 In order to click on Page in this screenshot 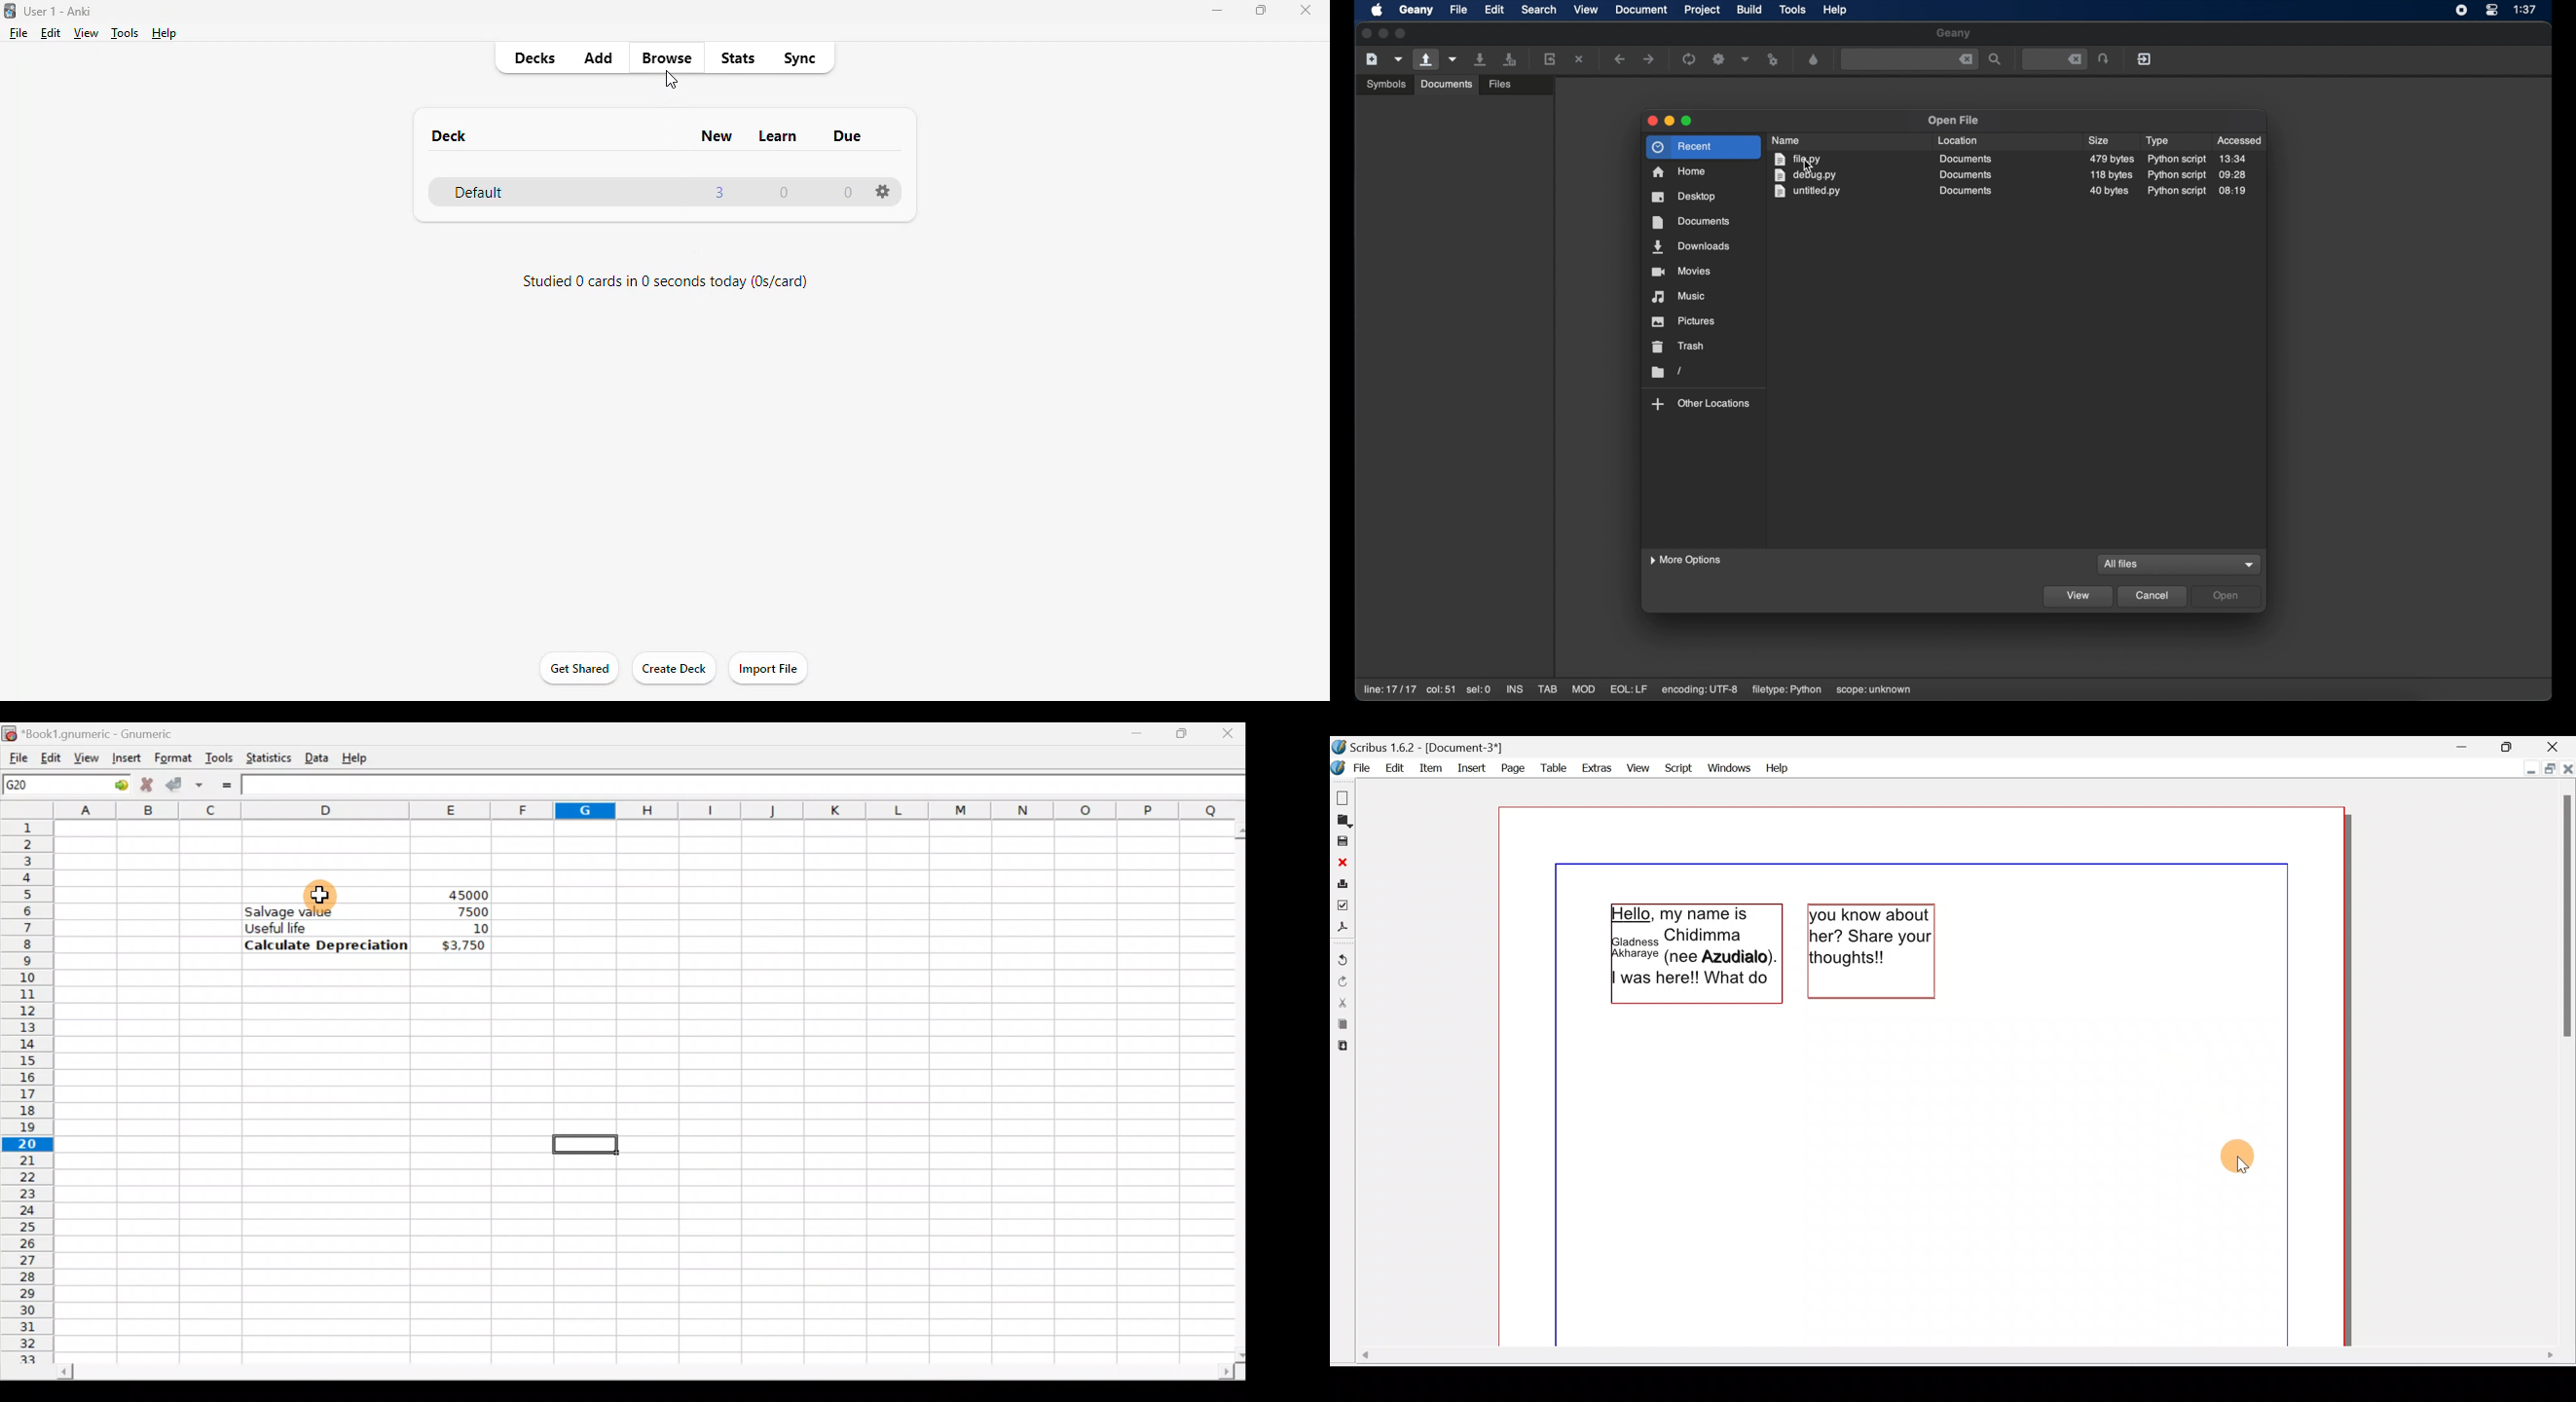, I will do `click(1510, 767)`.